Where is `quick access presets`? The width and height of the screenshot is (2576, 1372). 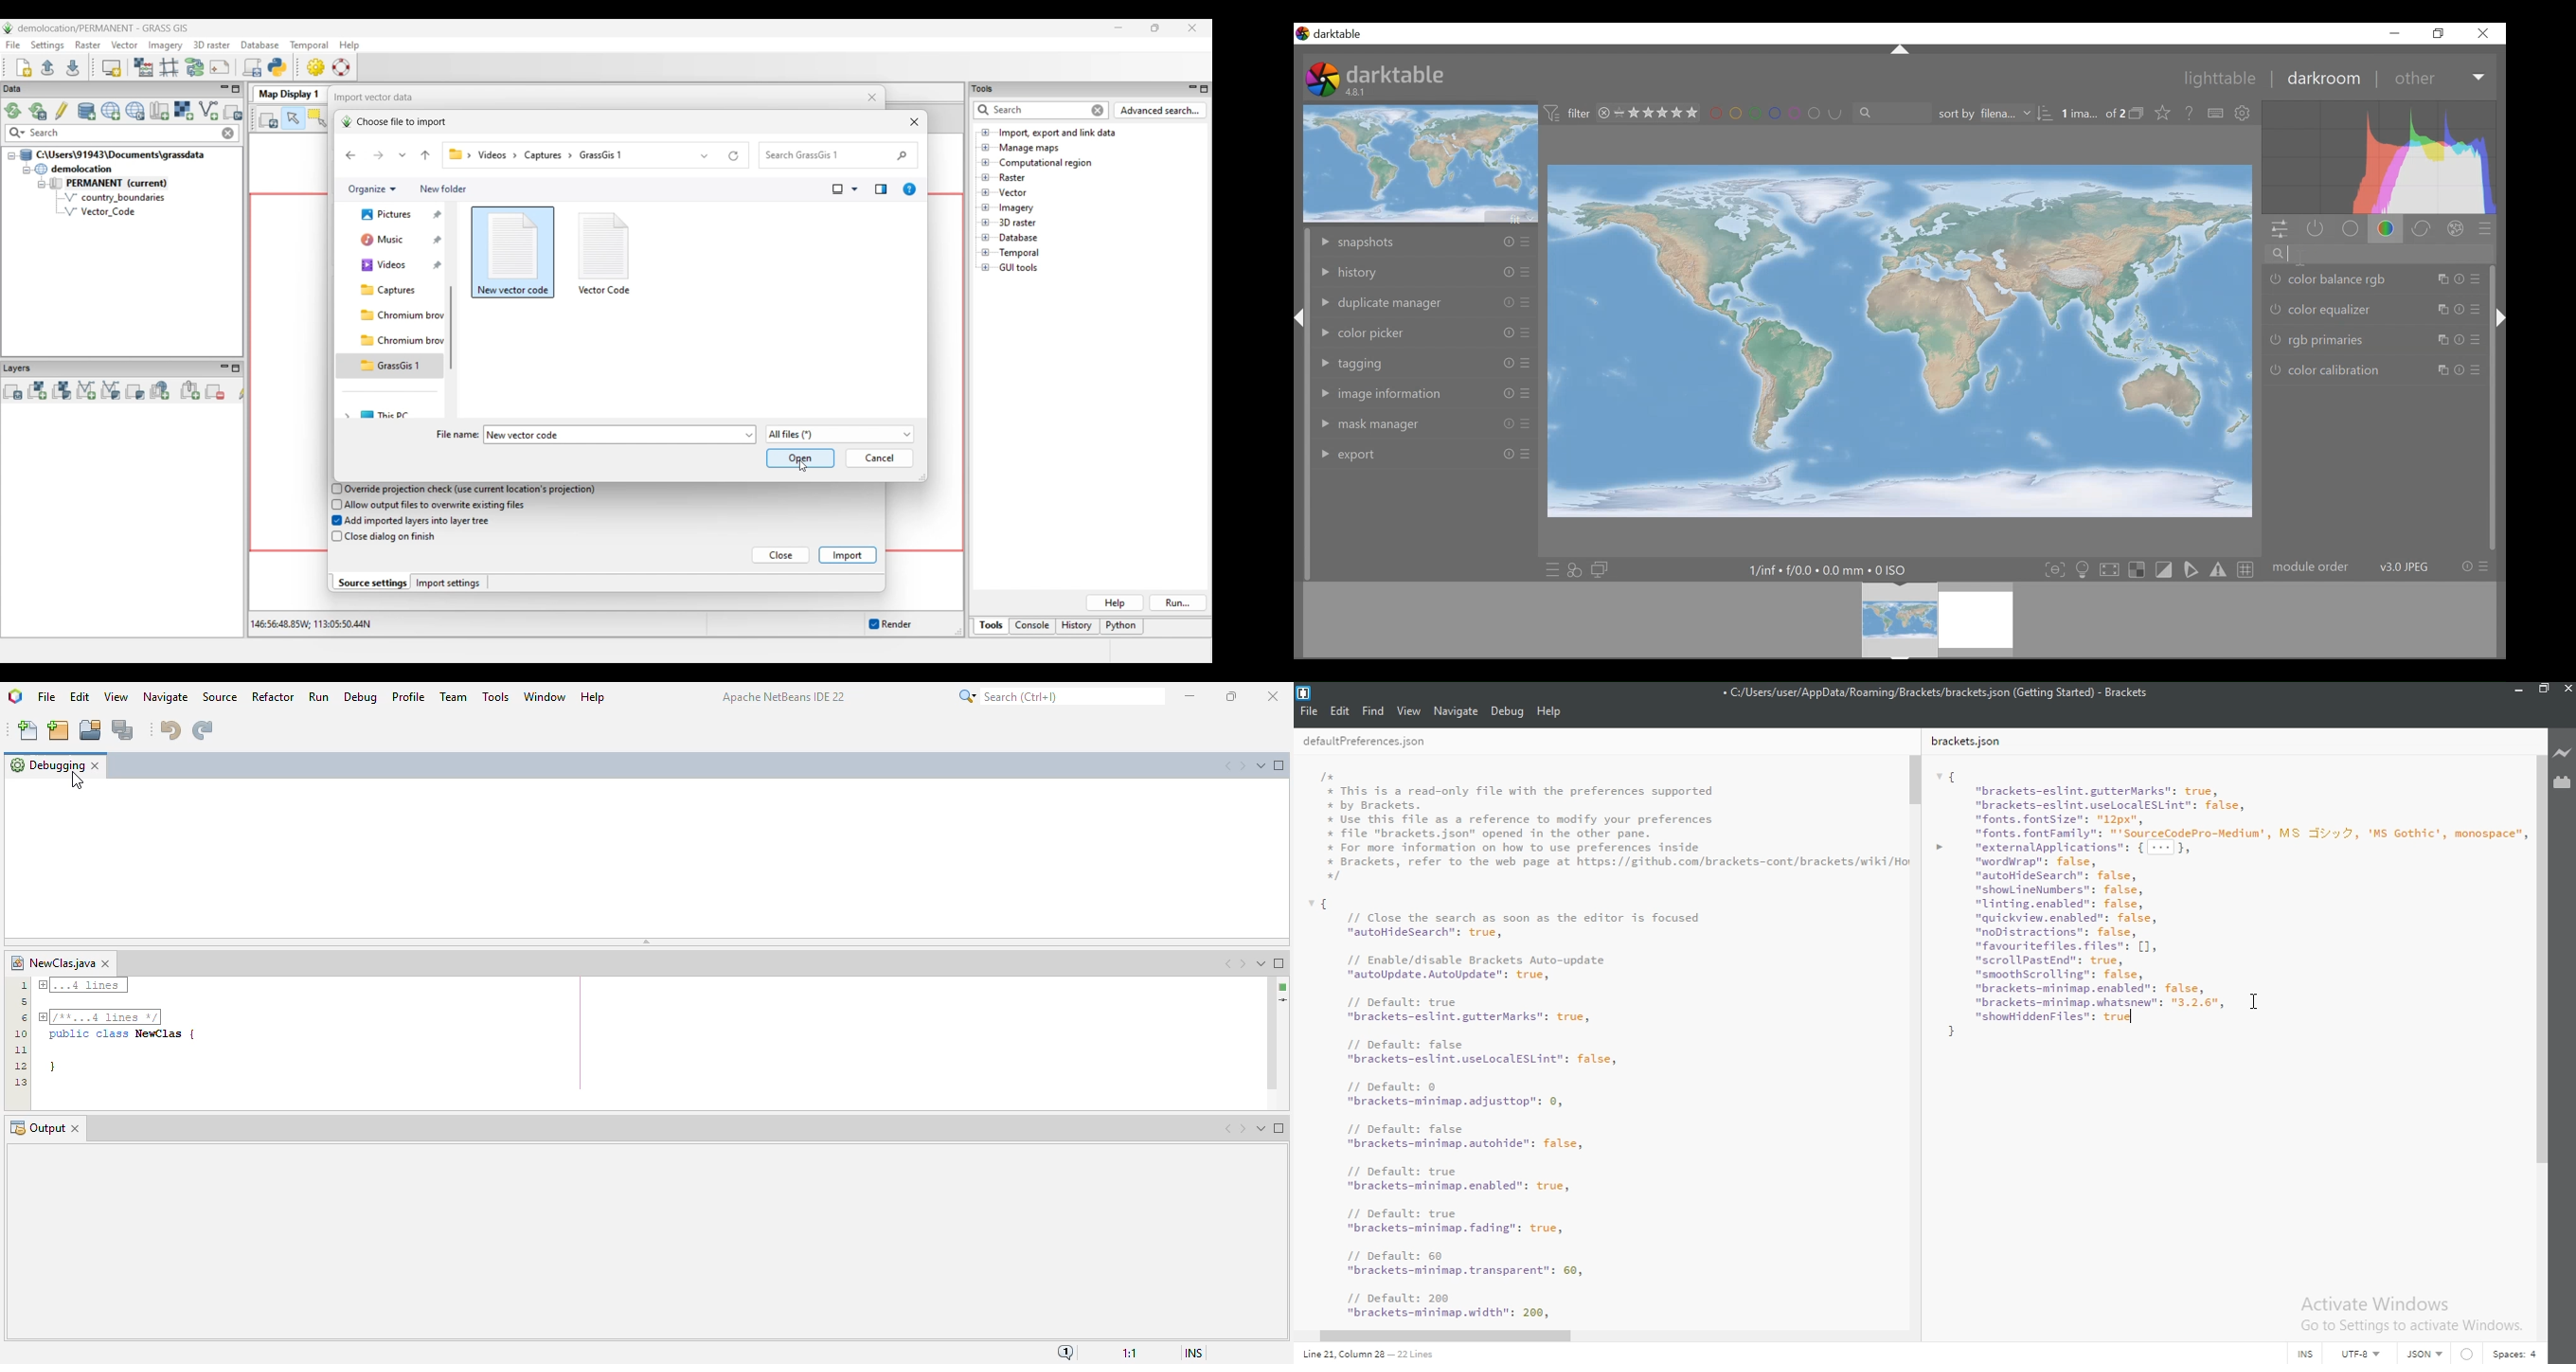
quick access presets is located at coordinates (1549, 569).